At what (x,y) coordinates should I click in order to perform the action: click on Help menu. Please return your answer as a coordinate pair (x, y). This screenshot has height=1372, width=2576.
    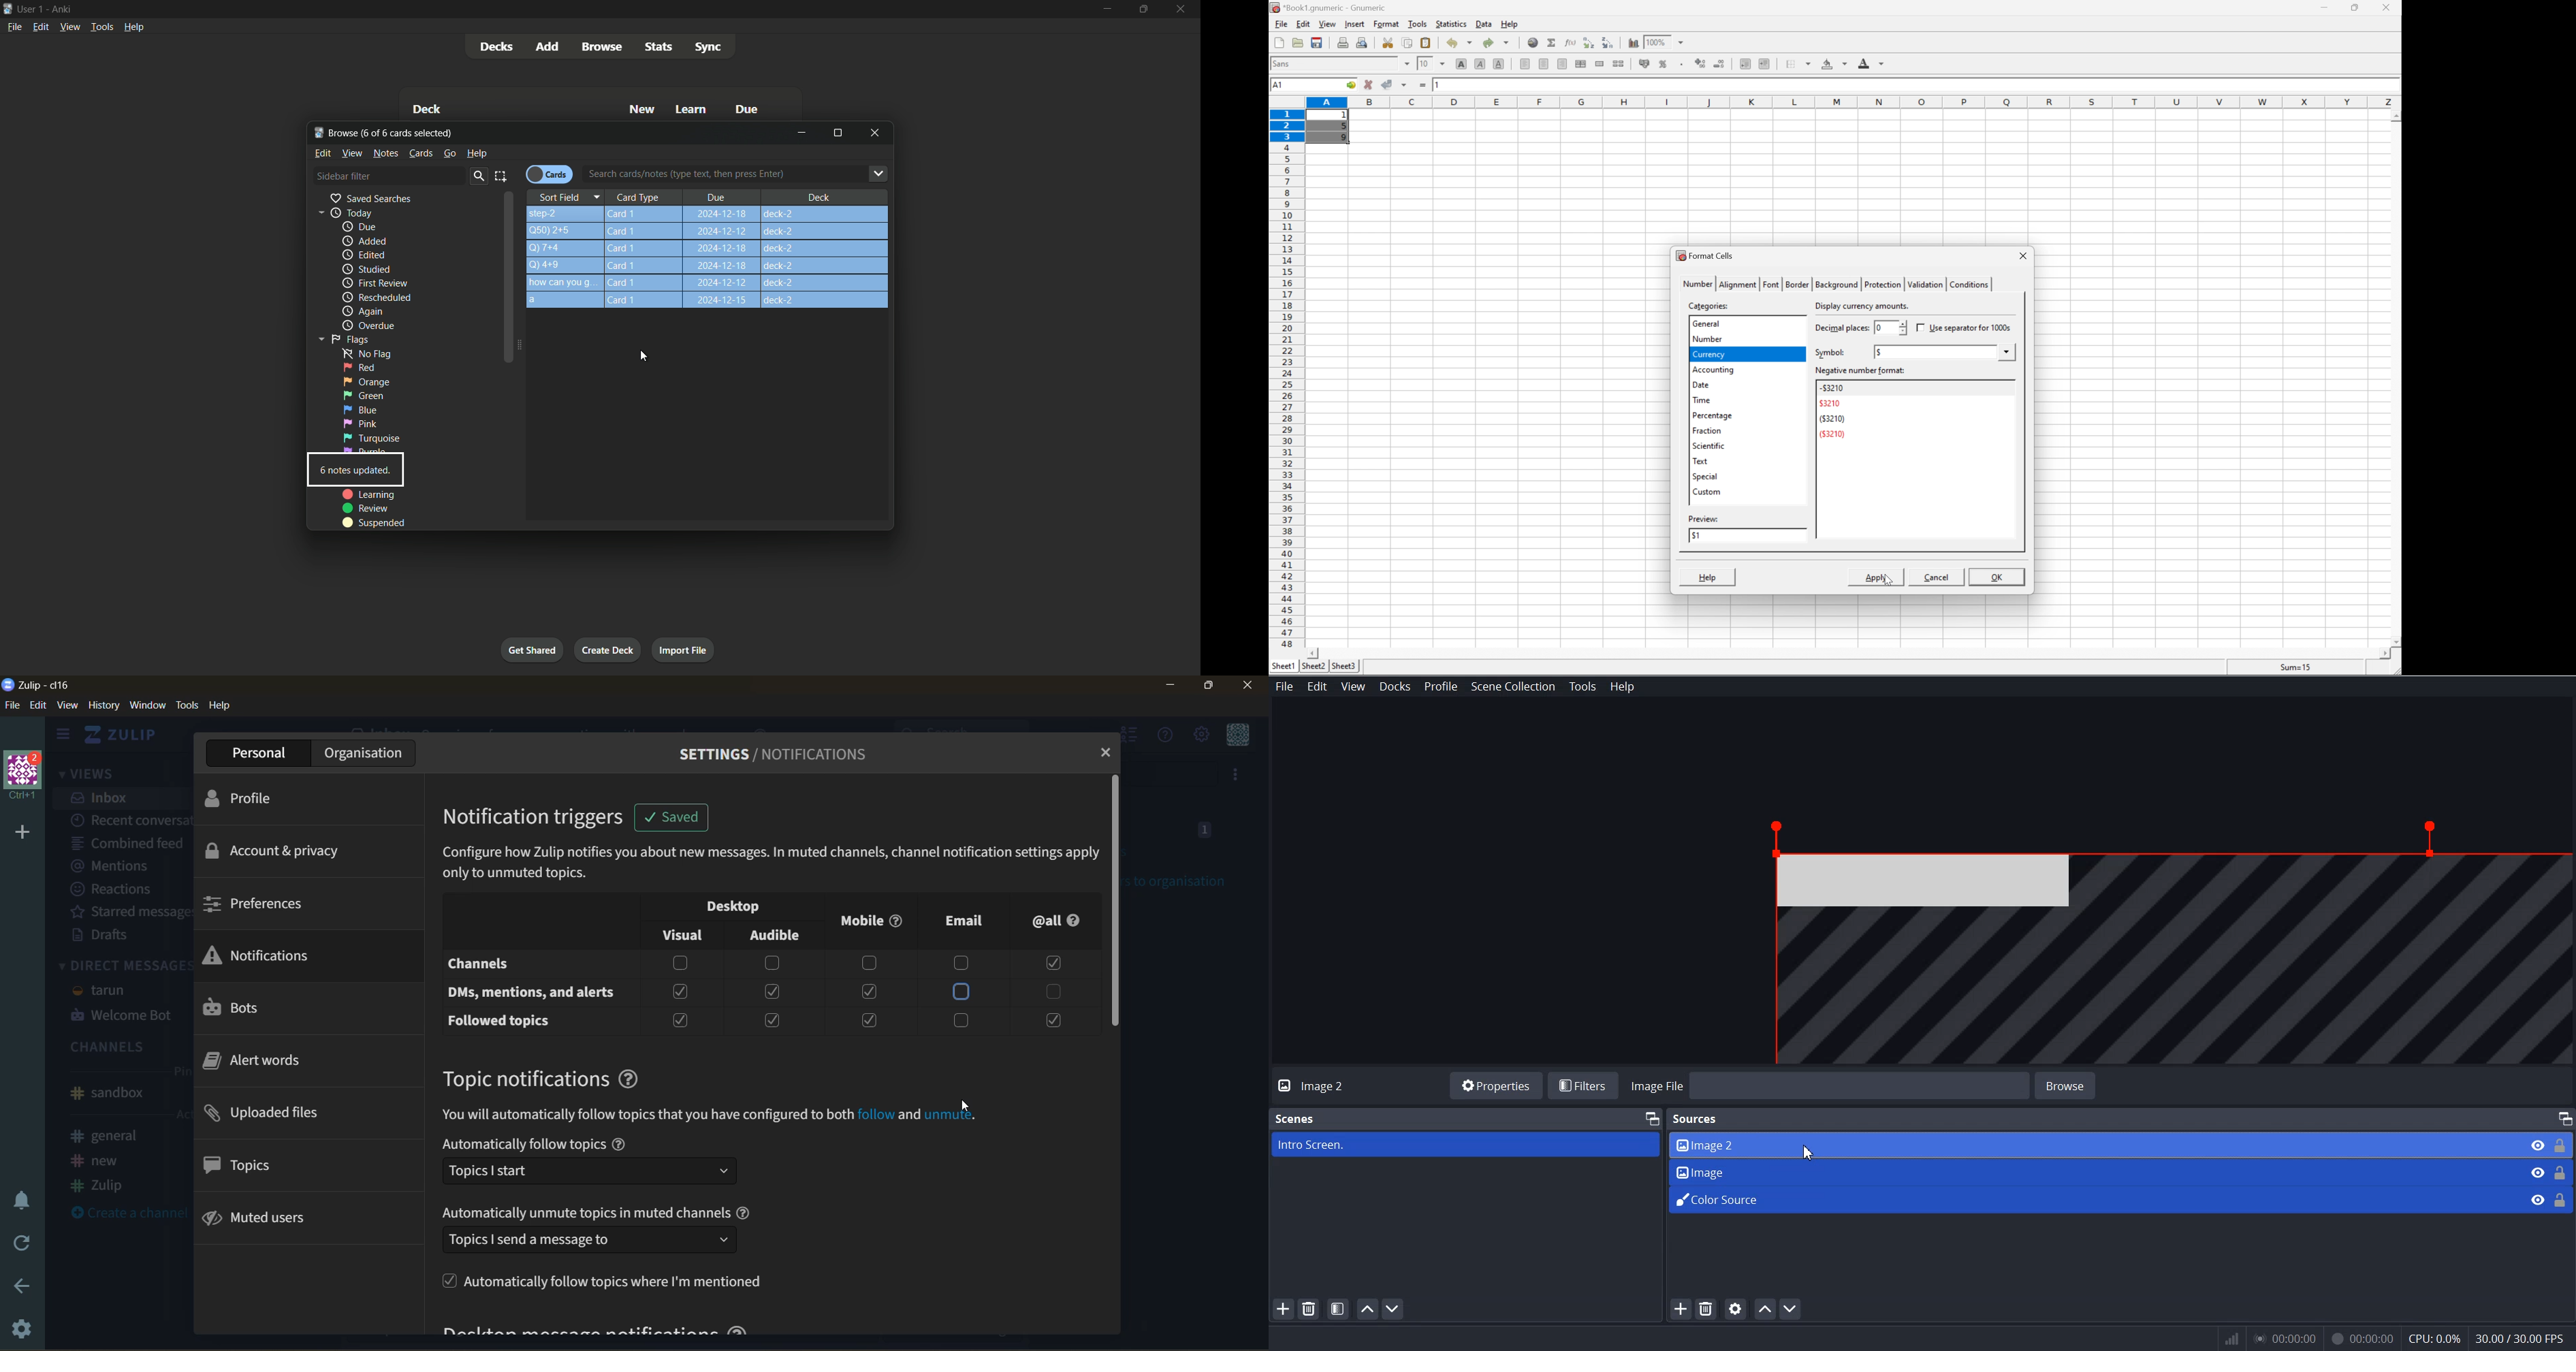
    Looking at the image, I should click on (136, 27).